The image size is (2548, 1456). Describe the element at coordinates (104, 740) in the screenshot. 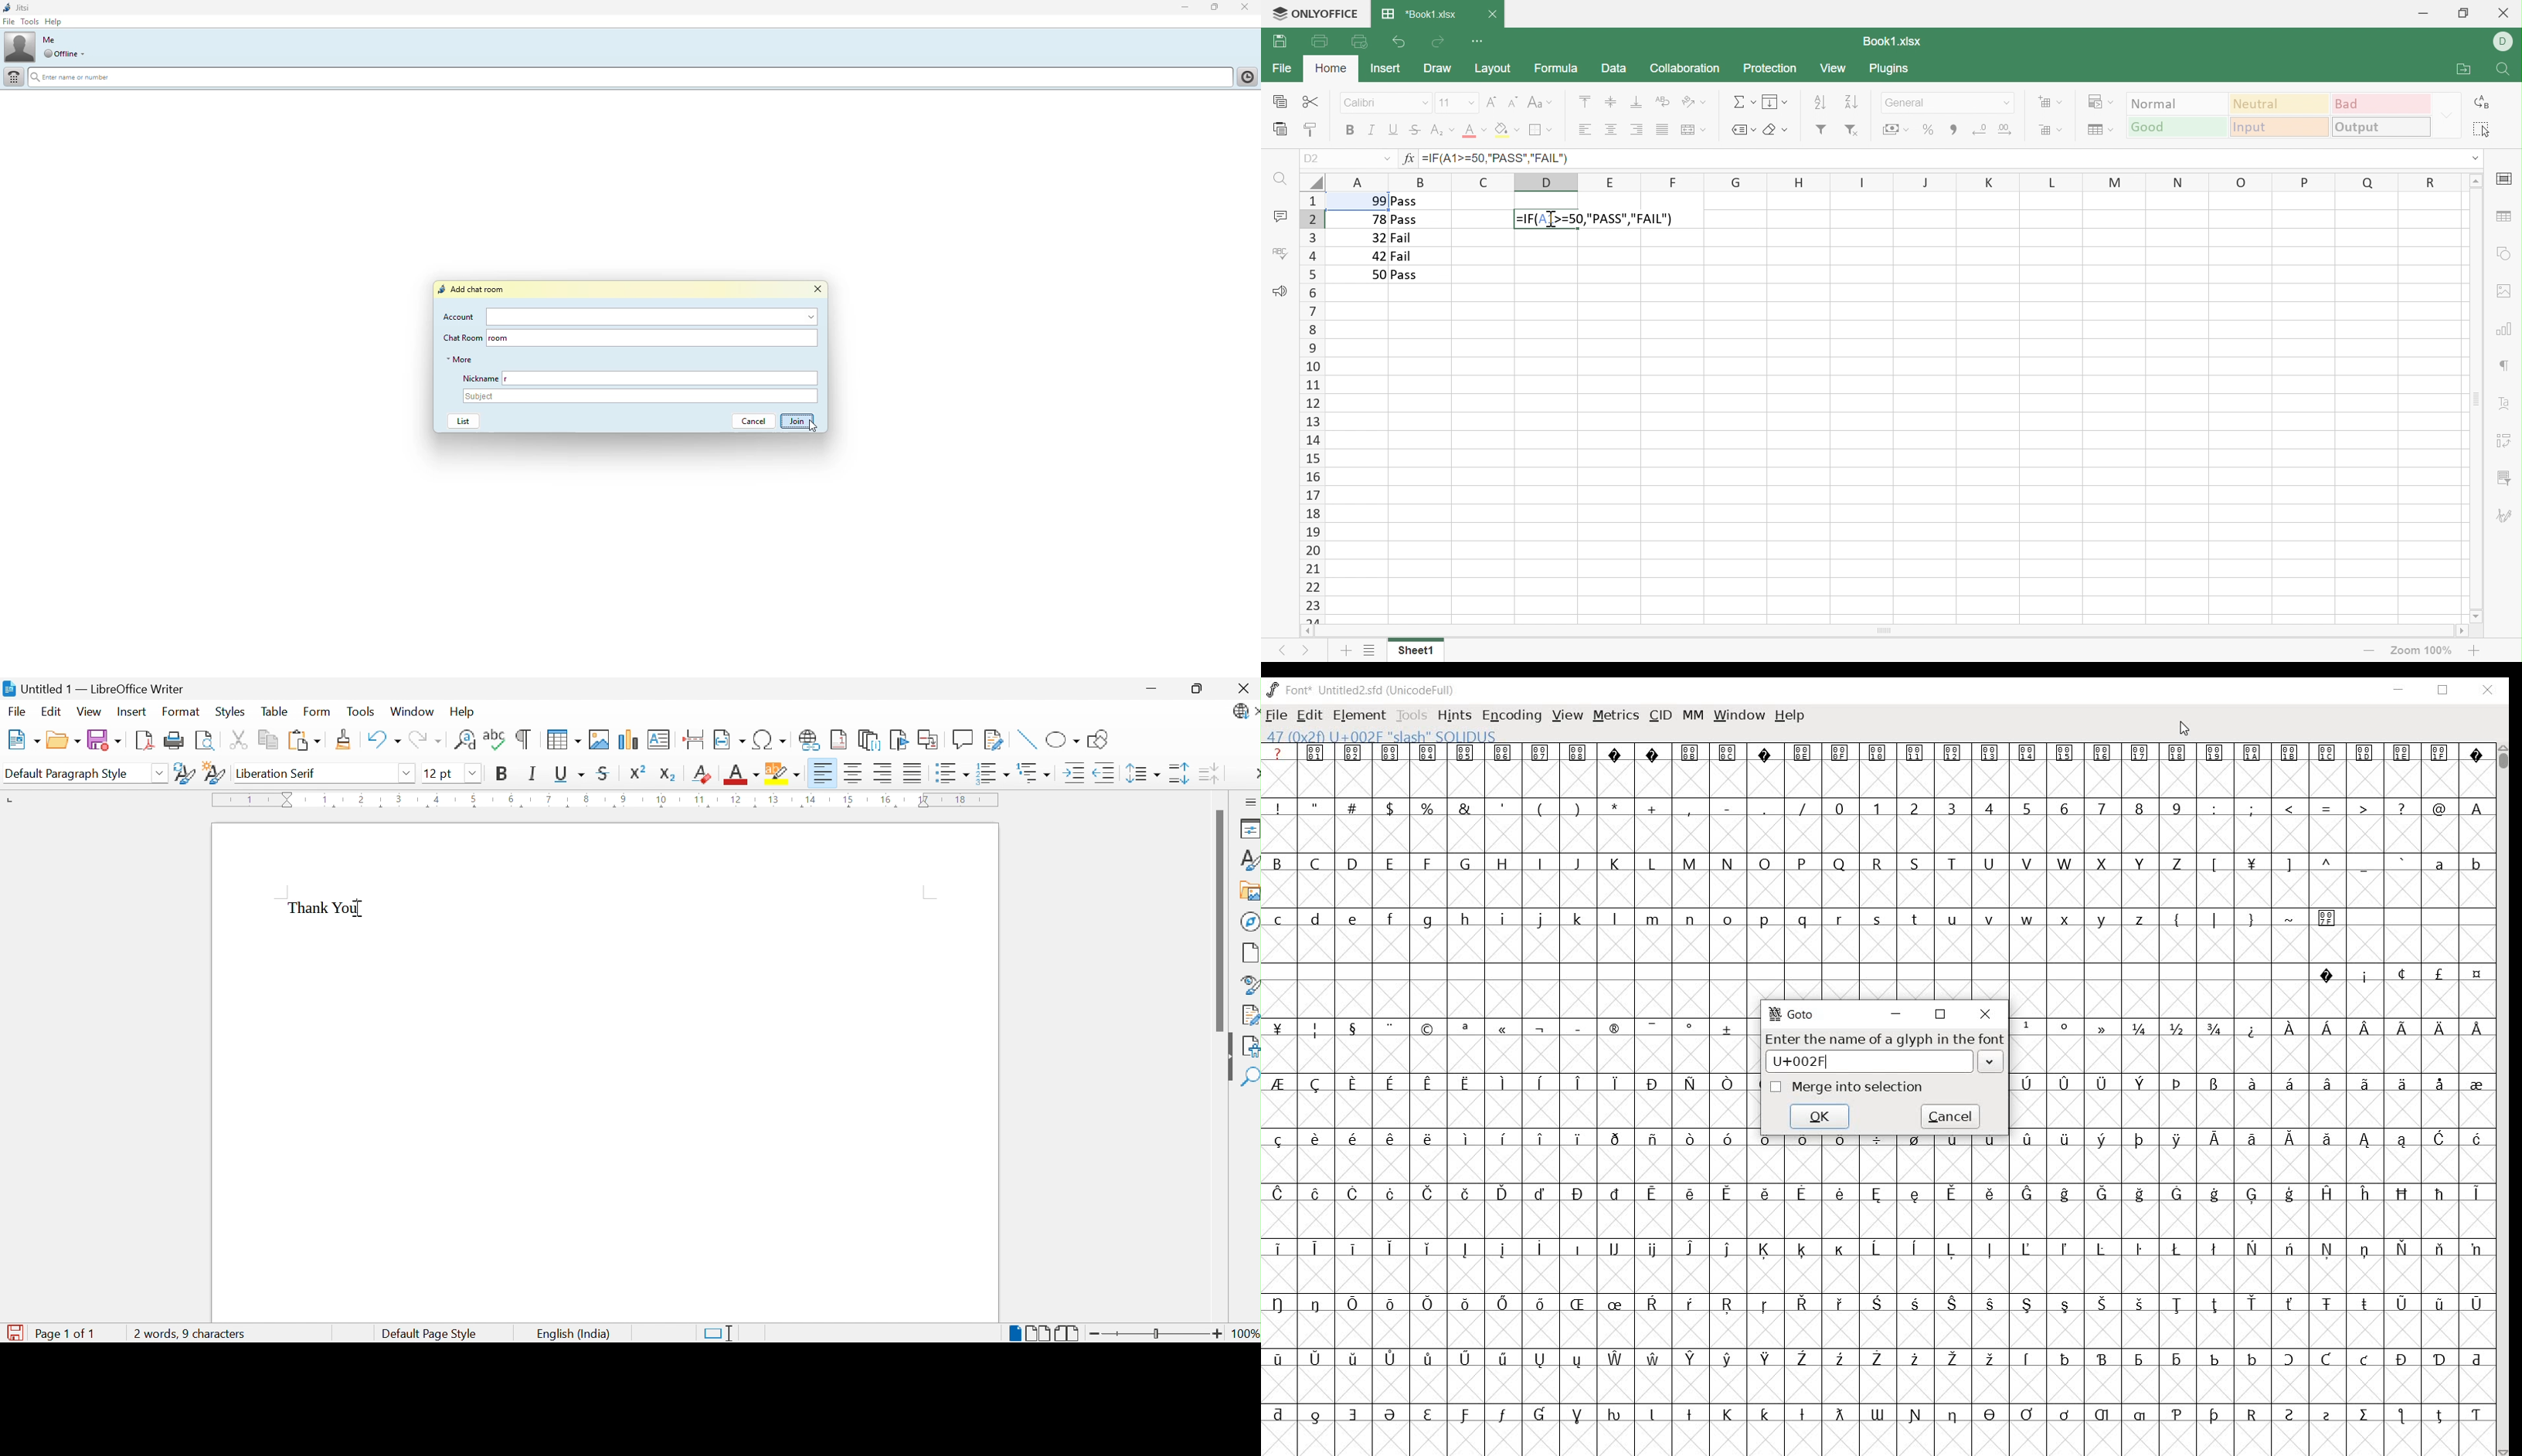

I see `Save` at that location.